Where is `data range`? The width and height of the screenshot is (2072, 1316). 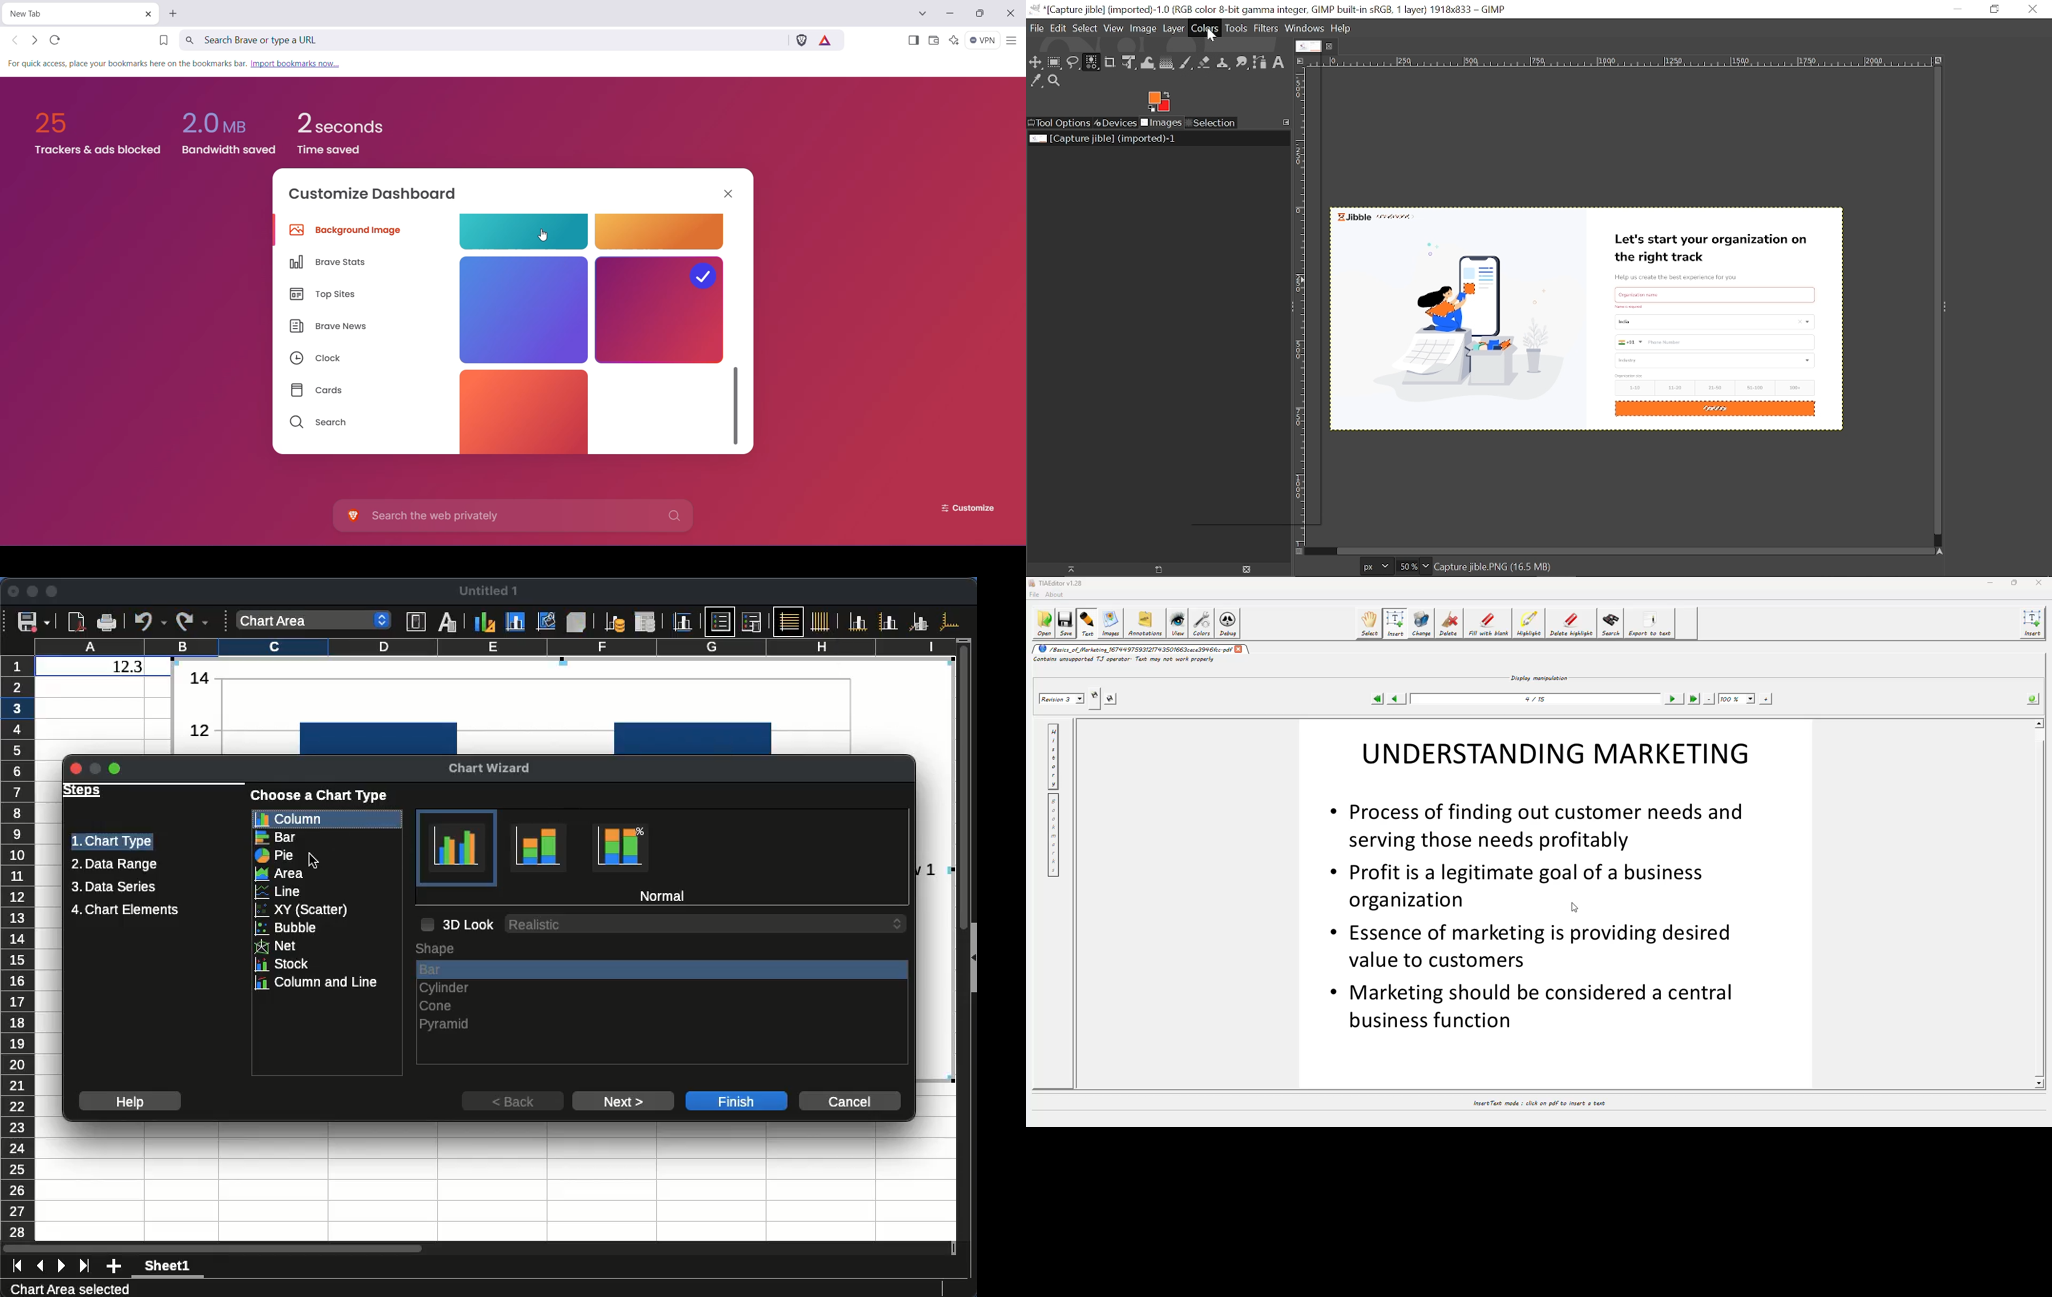
data range is located at coordinates (114, 866).